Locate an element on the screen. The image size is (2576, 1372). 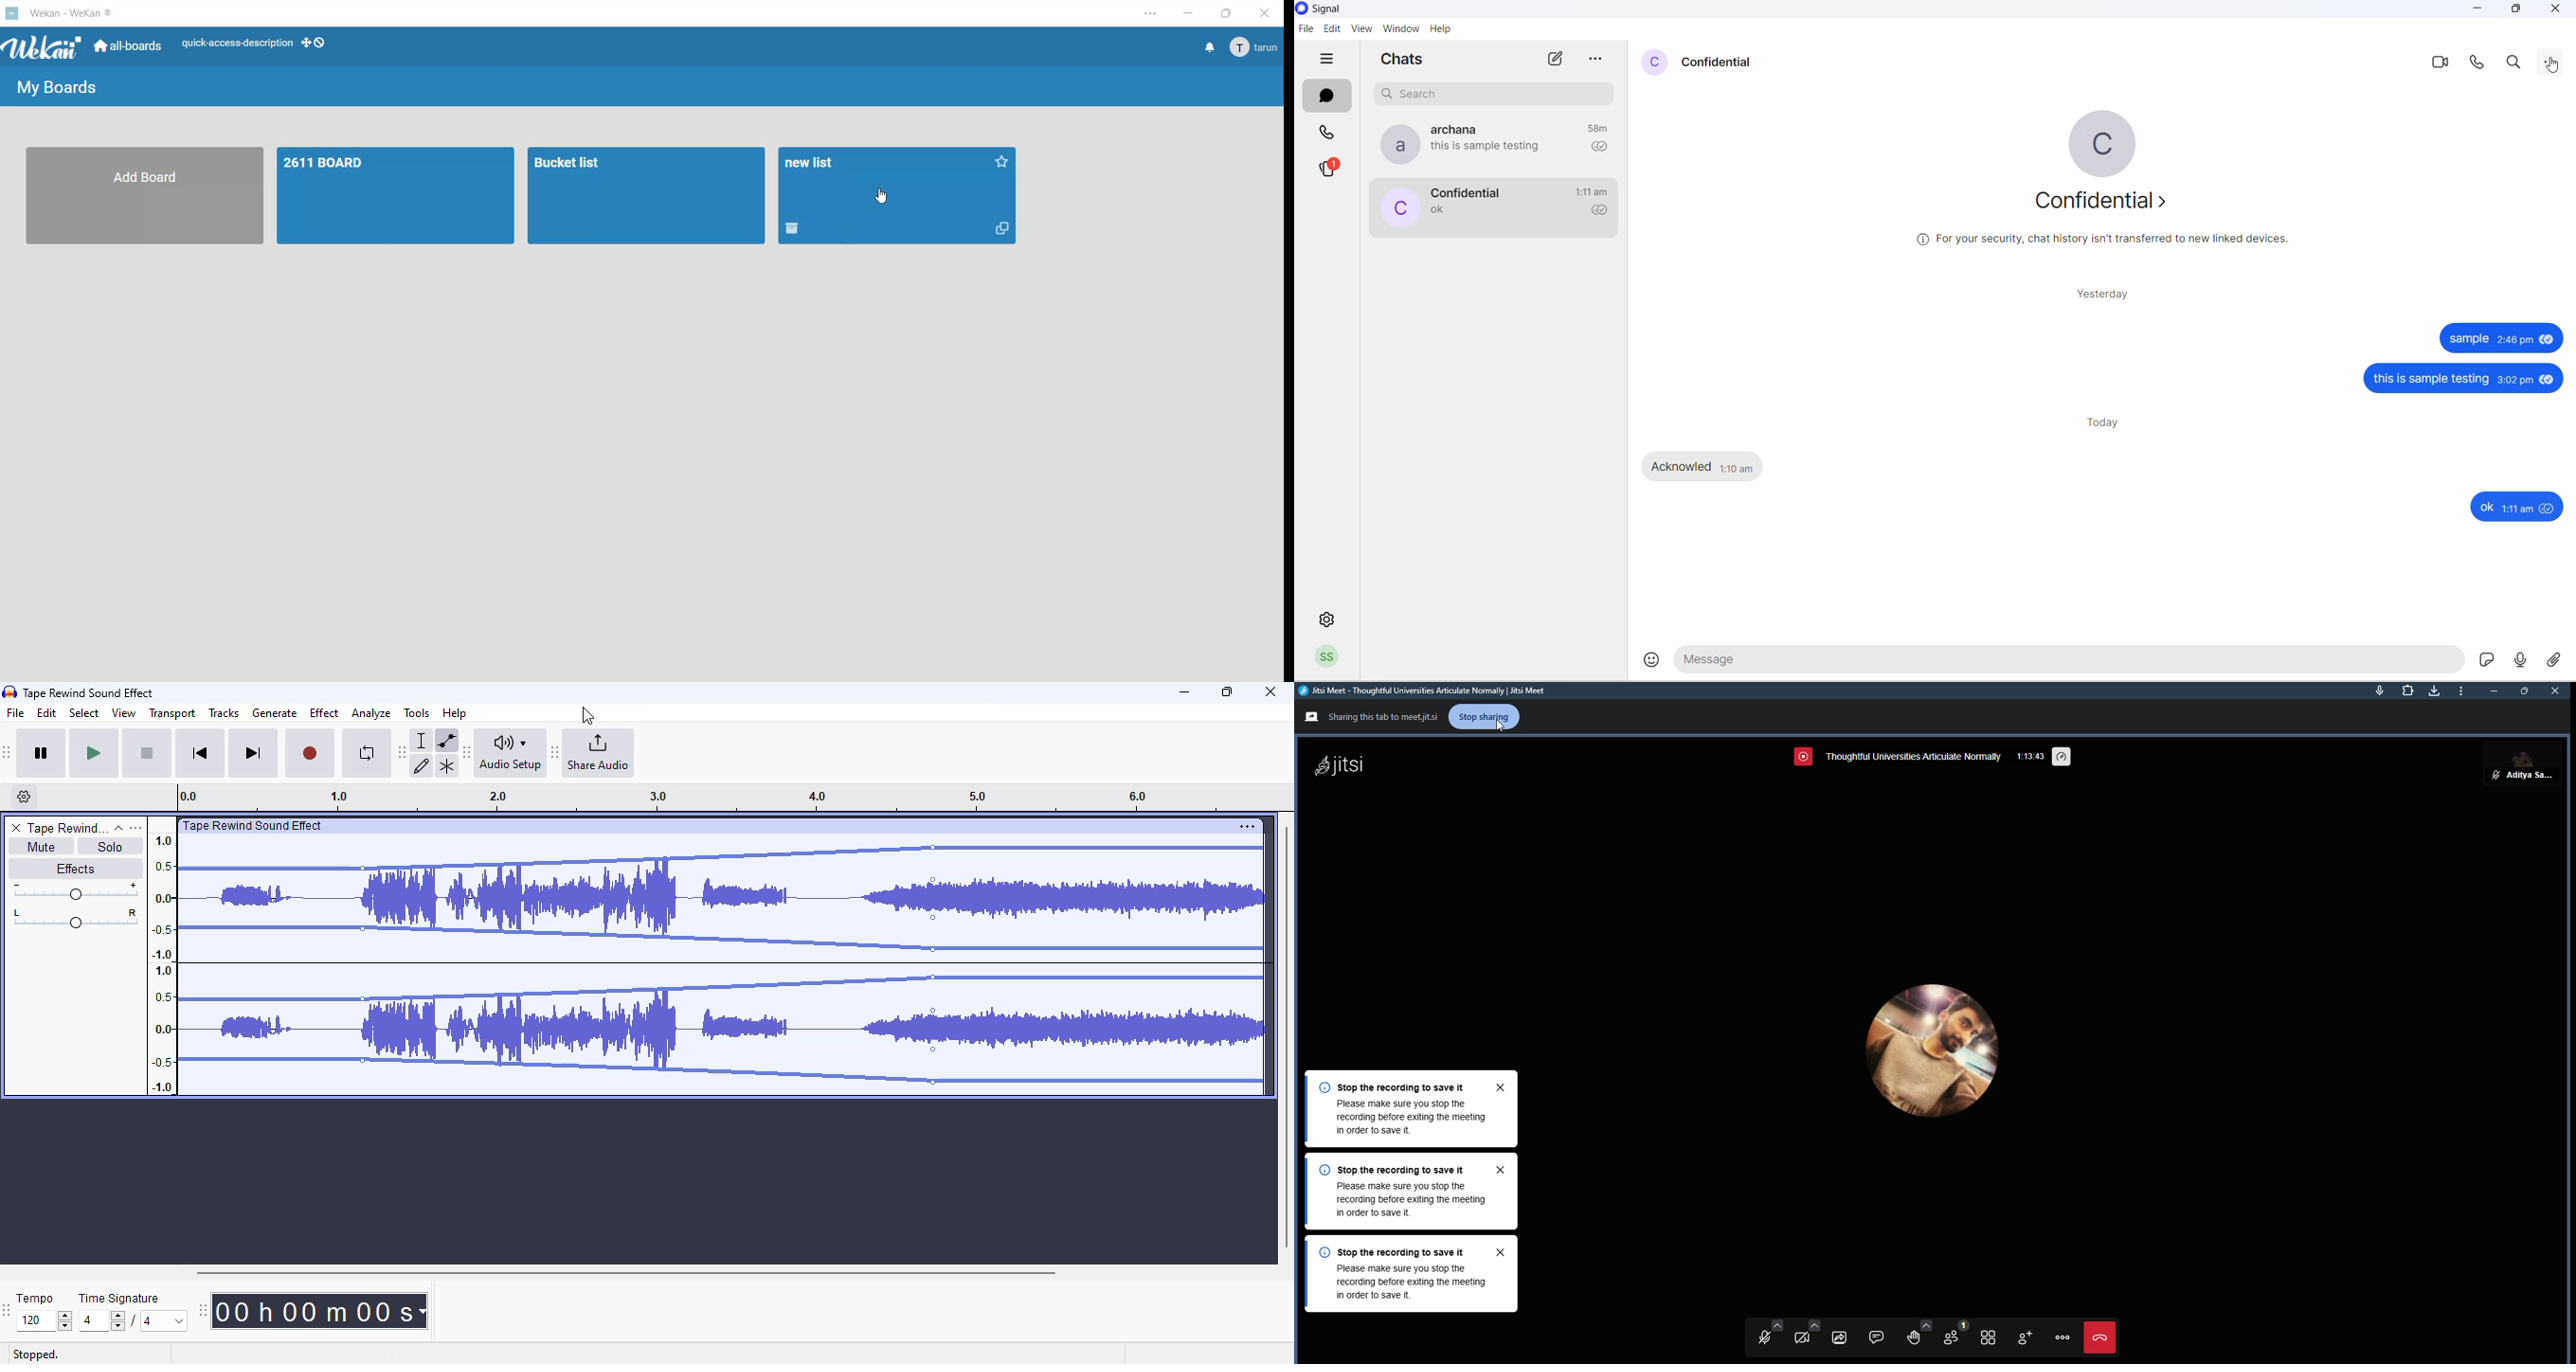
1:13:43 is located at coordinates (2031, 756).